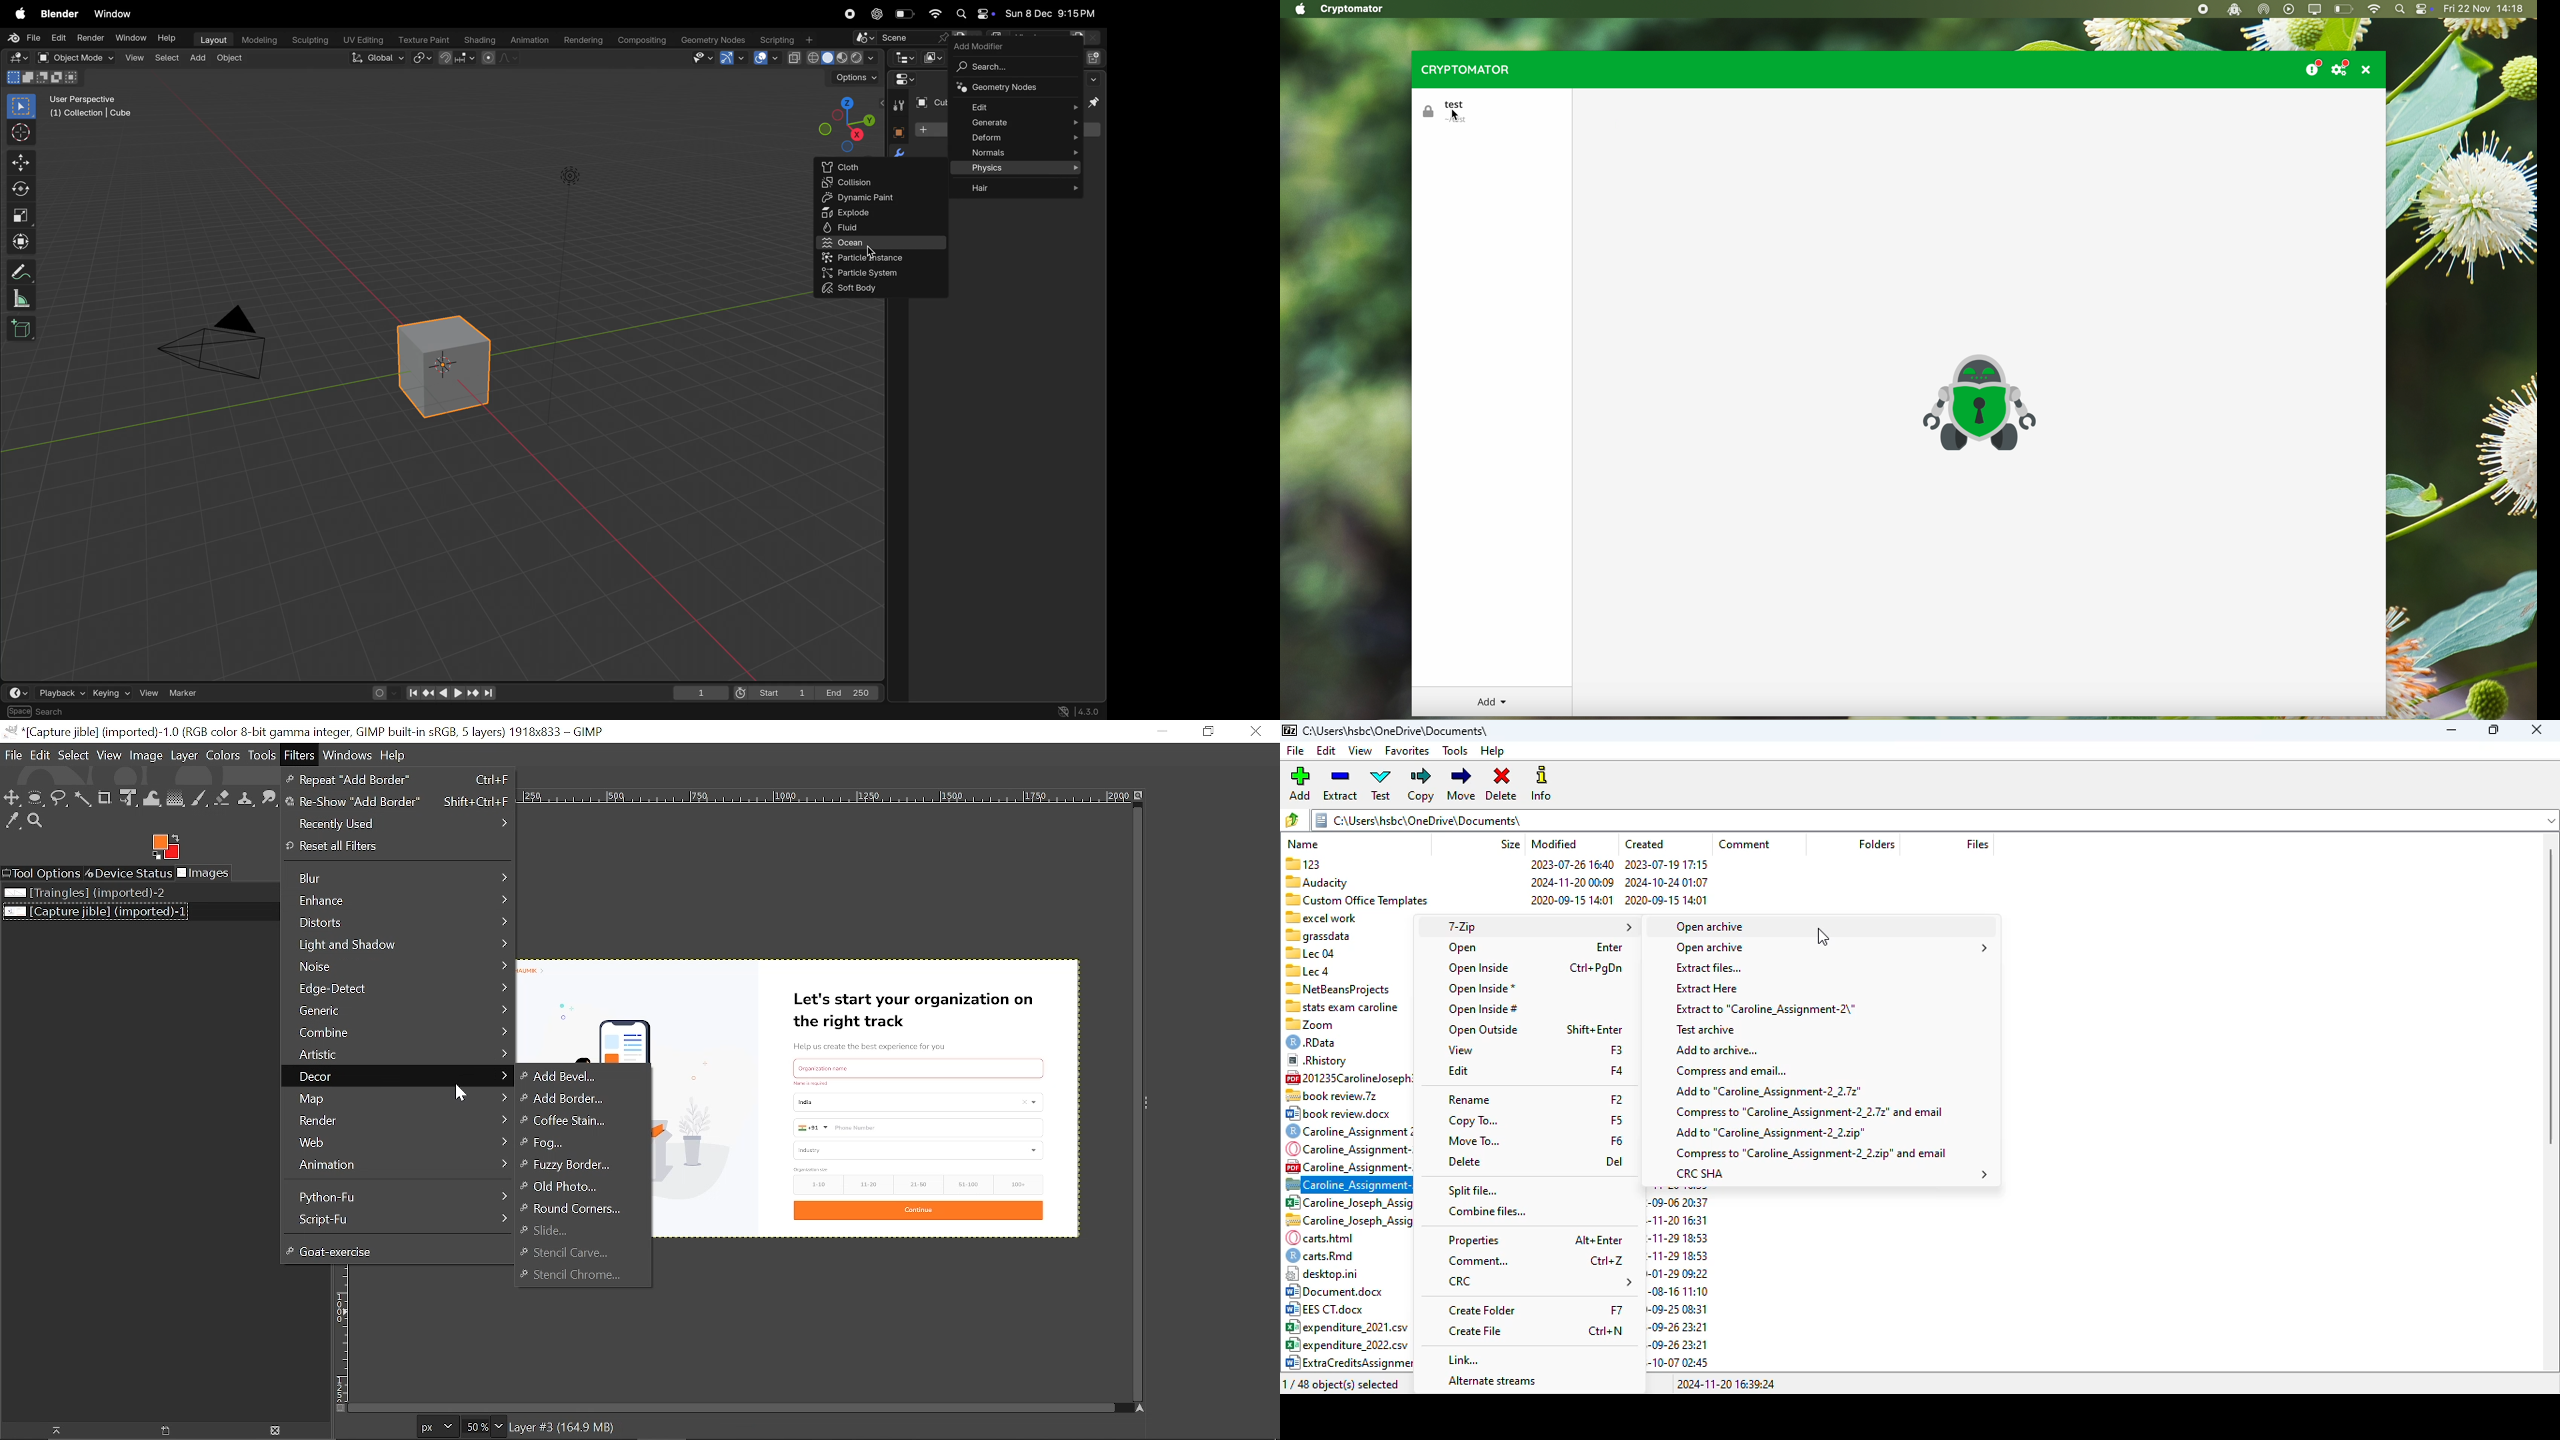 The image size is (2576, 1456). I want to click on Reset all filters, so click(394, 847).